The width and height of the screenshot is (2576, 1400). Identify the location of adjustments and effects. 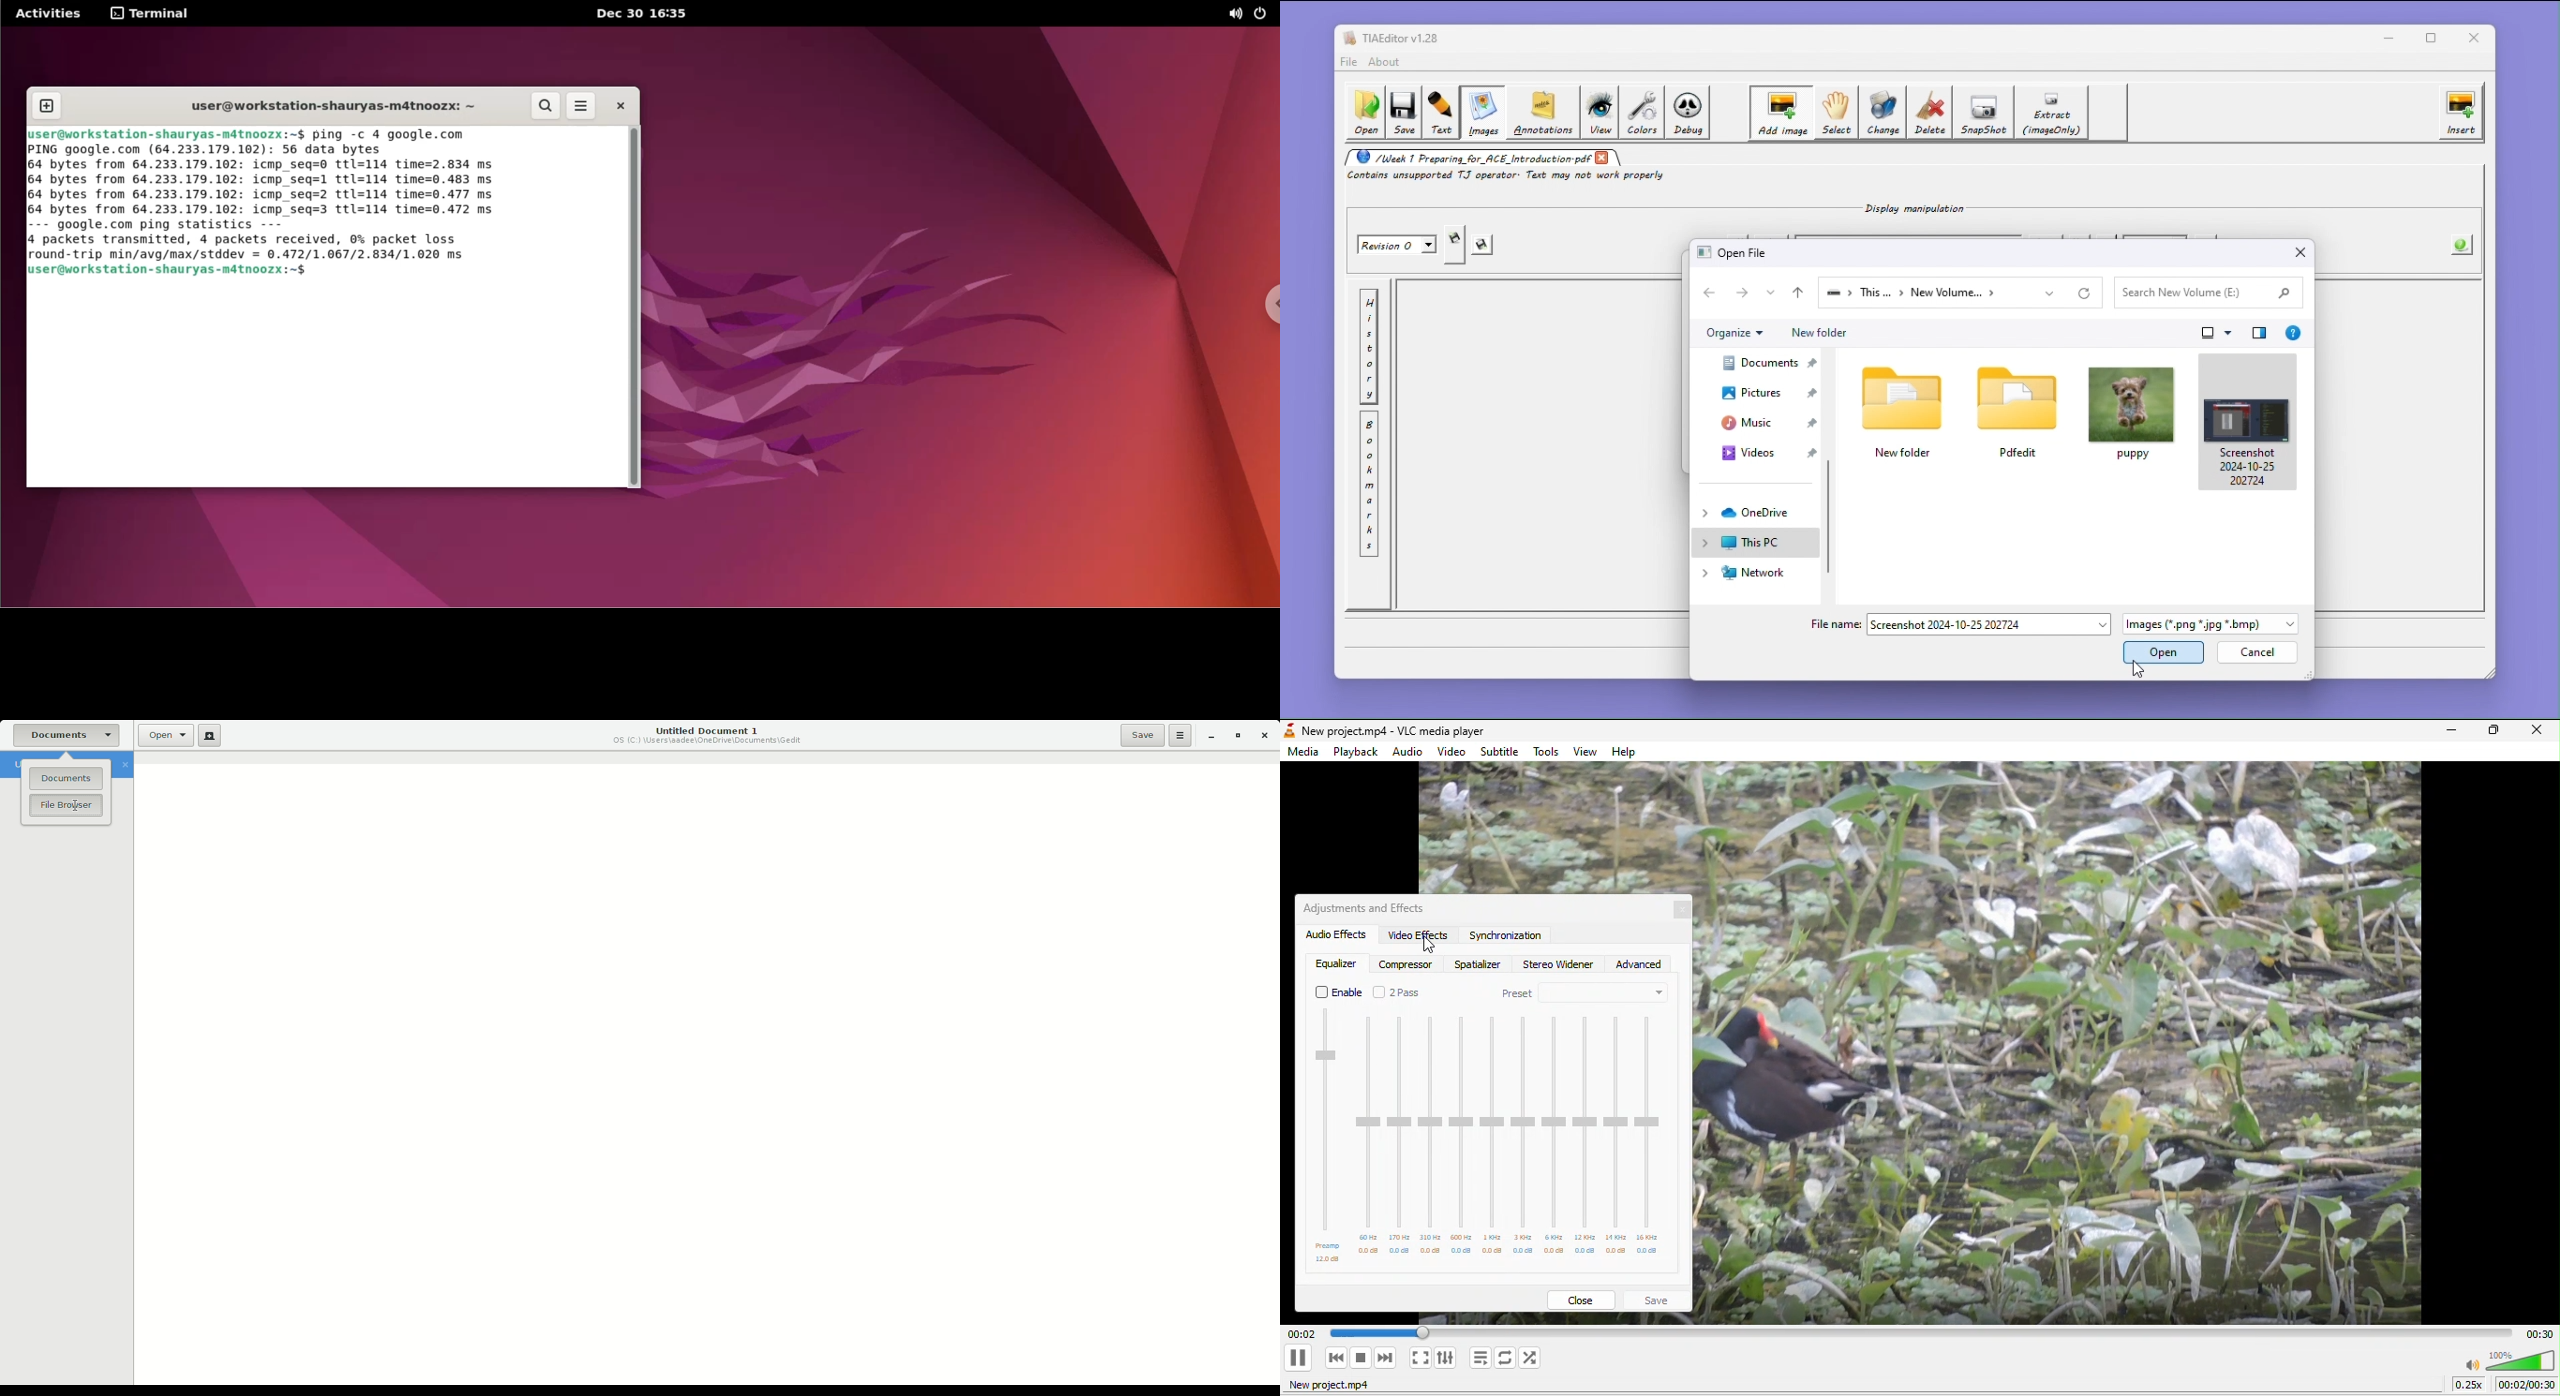
(1369, 908).